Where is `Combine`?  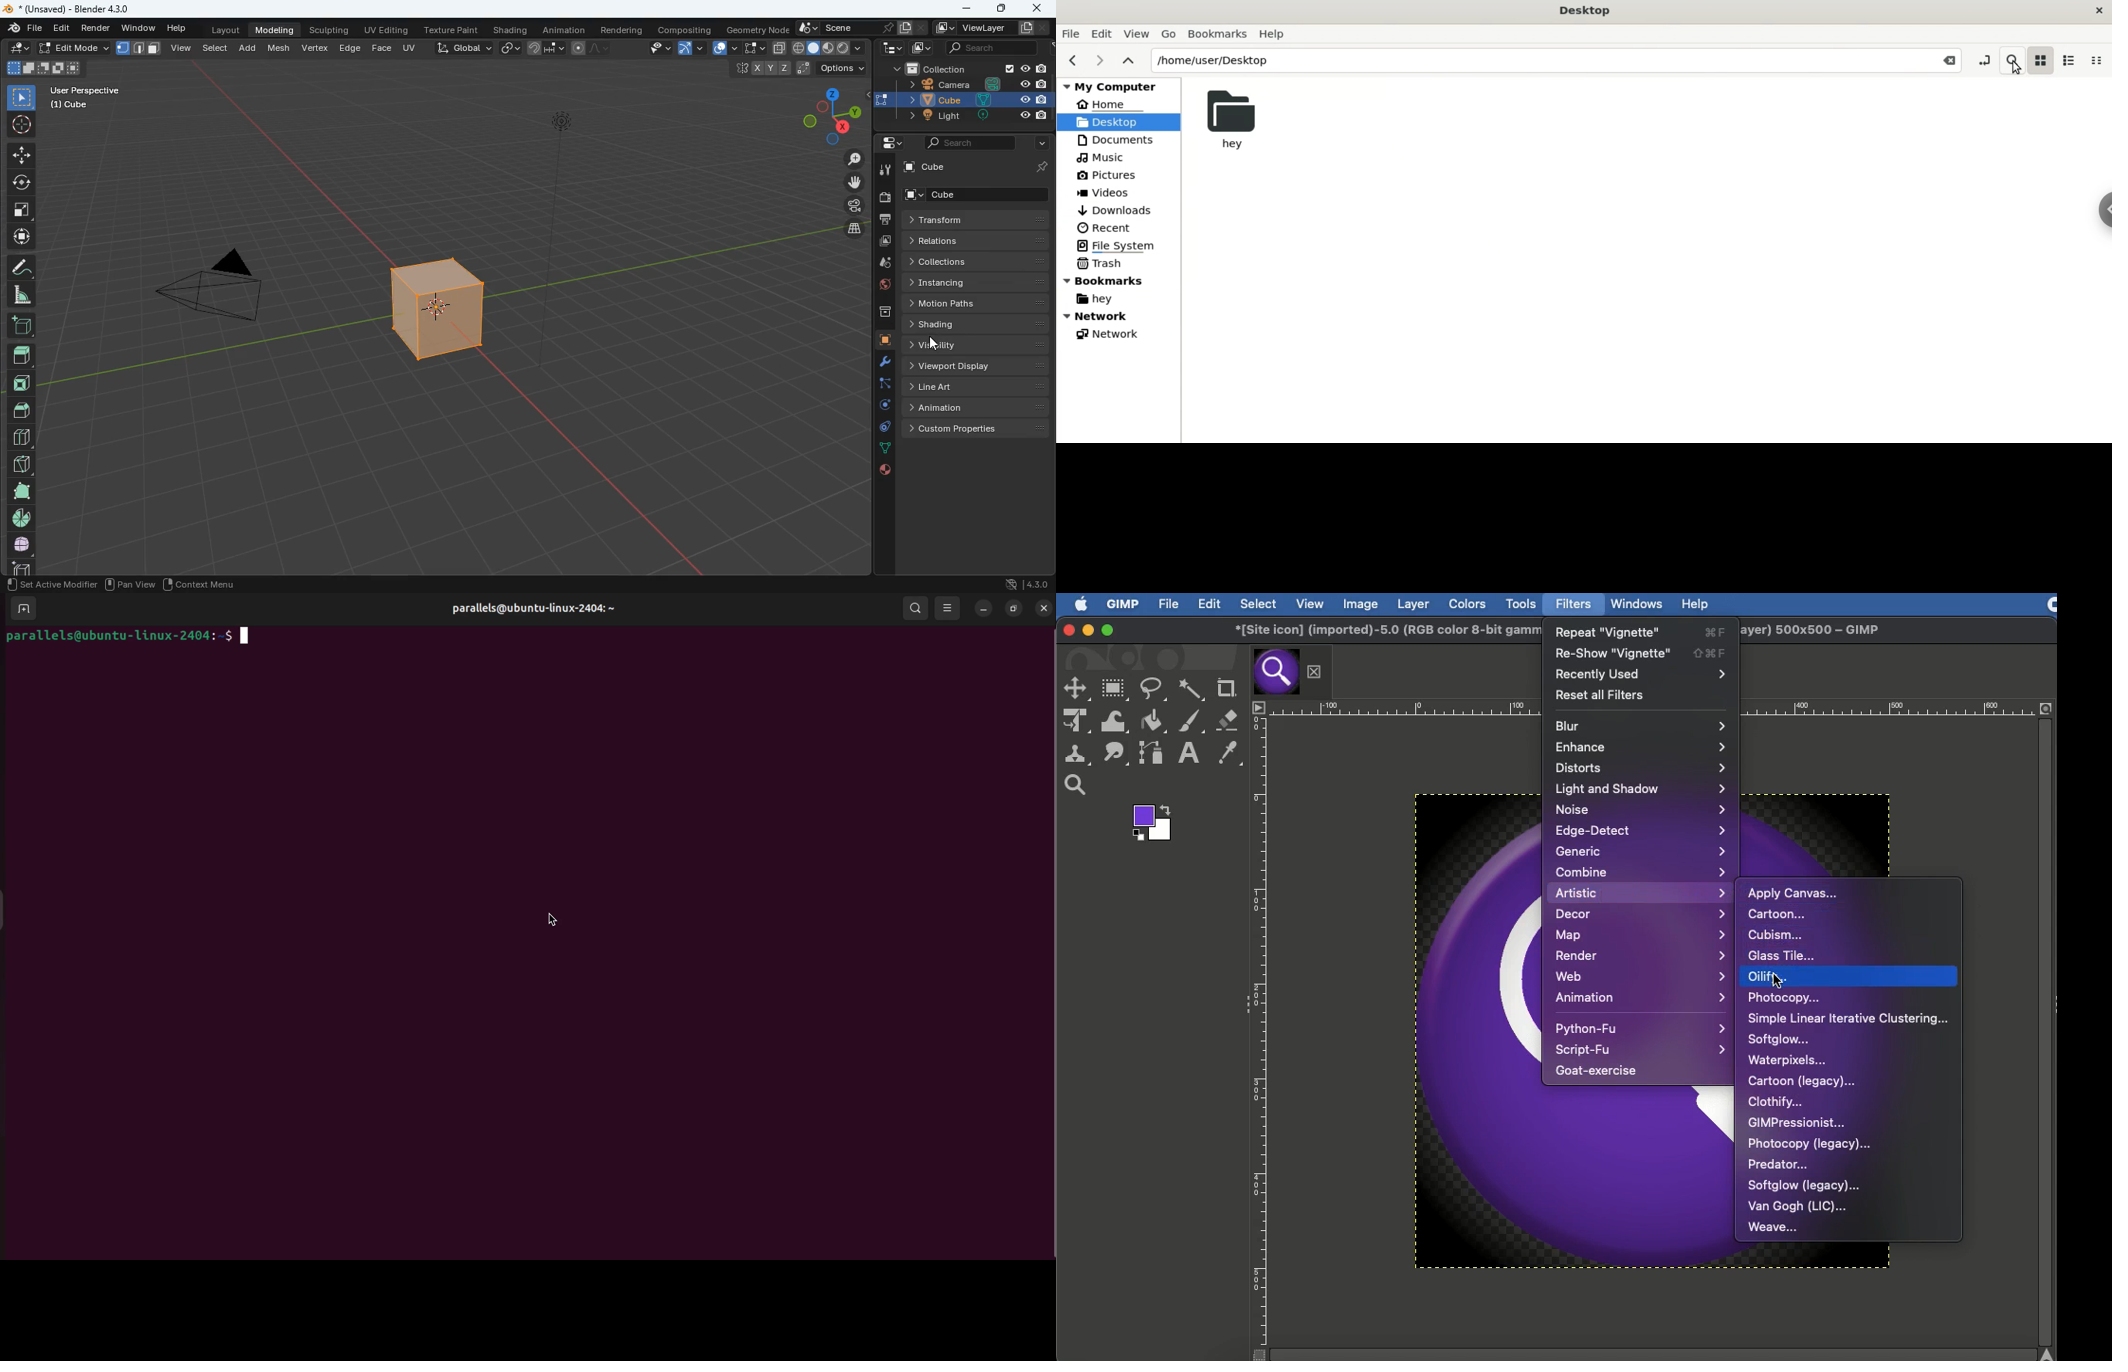
Combine is located at coordinates (1642, 872).